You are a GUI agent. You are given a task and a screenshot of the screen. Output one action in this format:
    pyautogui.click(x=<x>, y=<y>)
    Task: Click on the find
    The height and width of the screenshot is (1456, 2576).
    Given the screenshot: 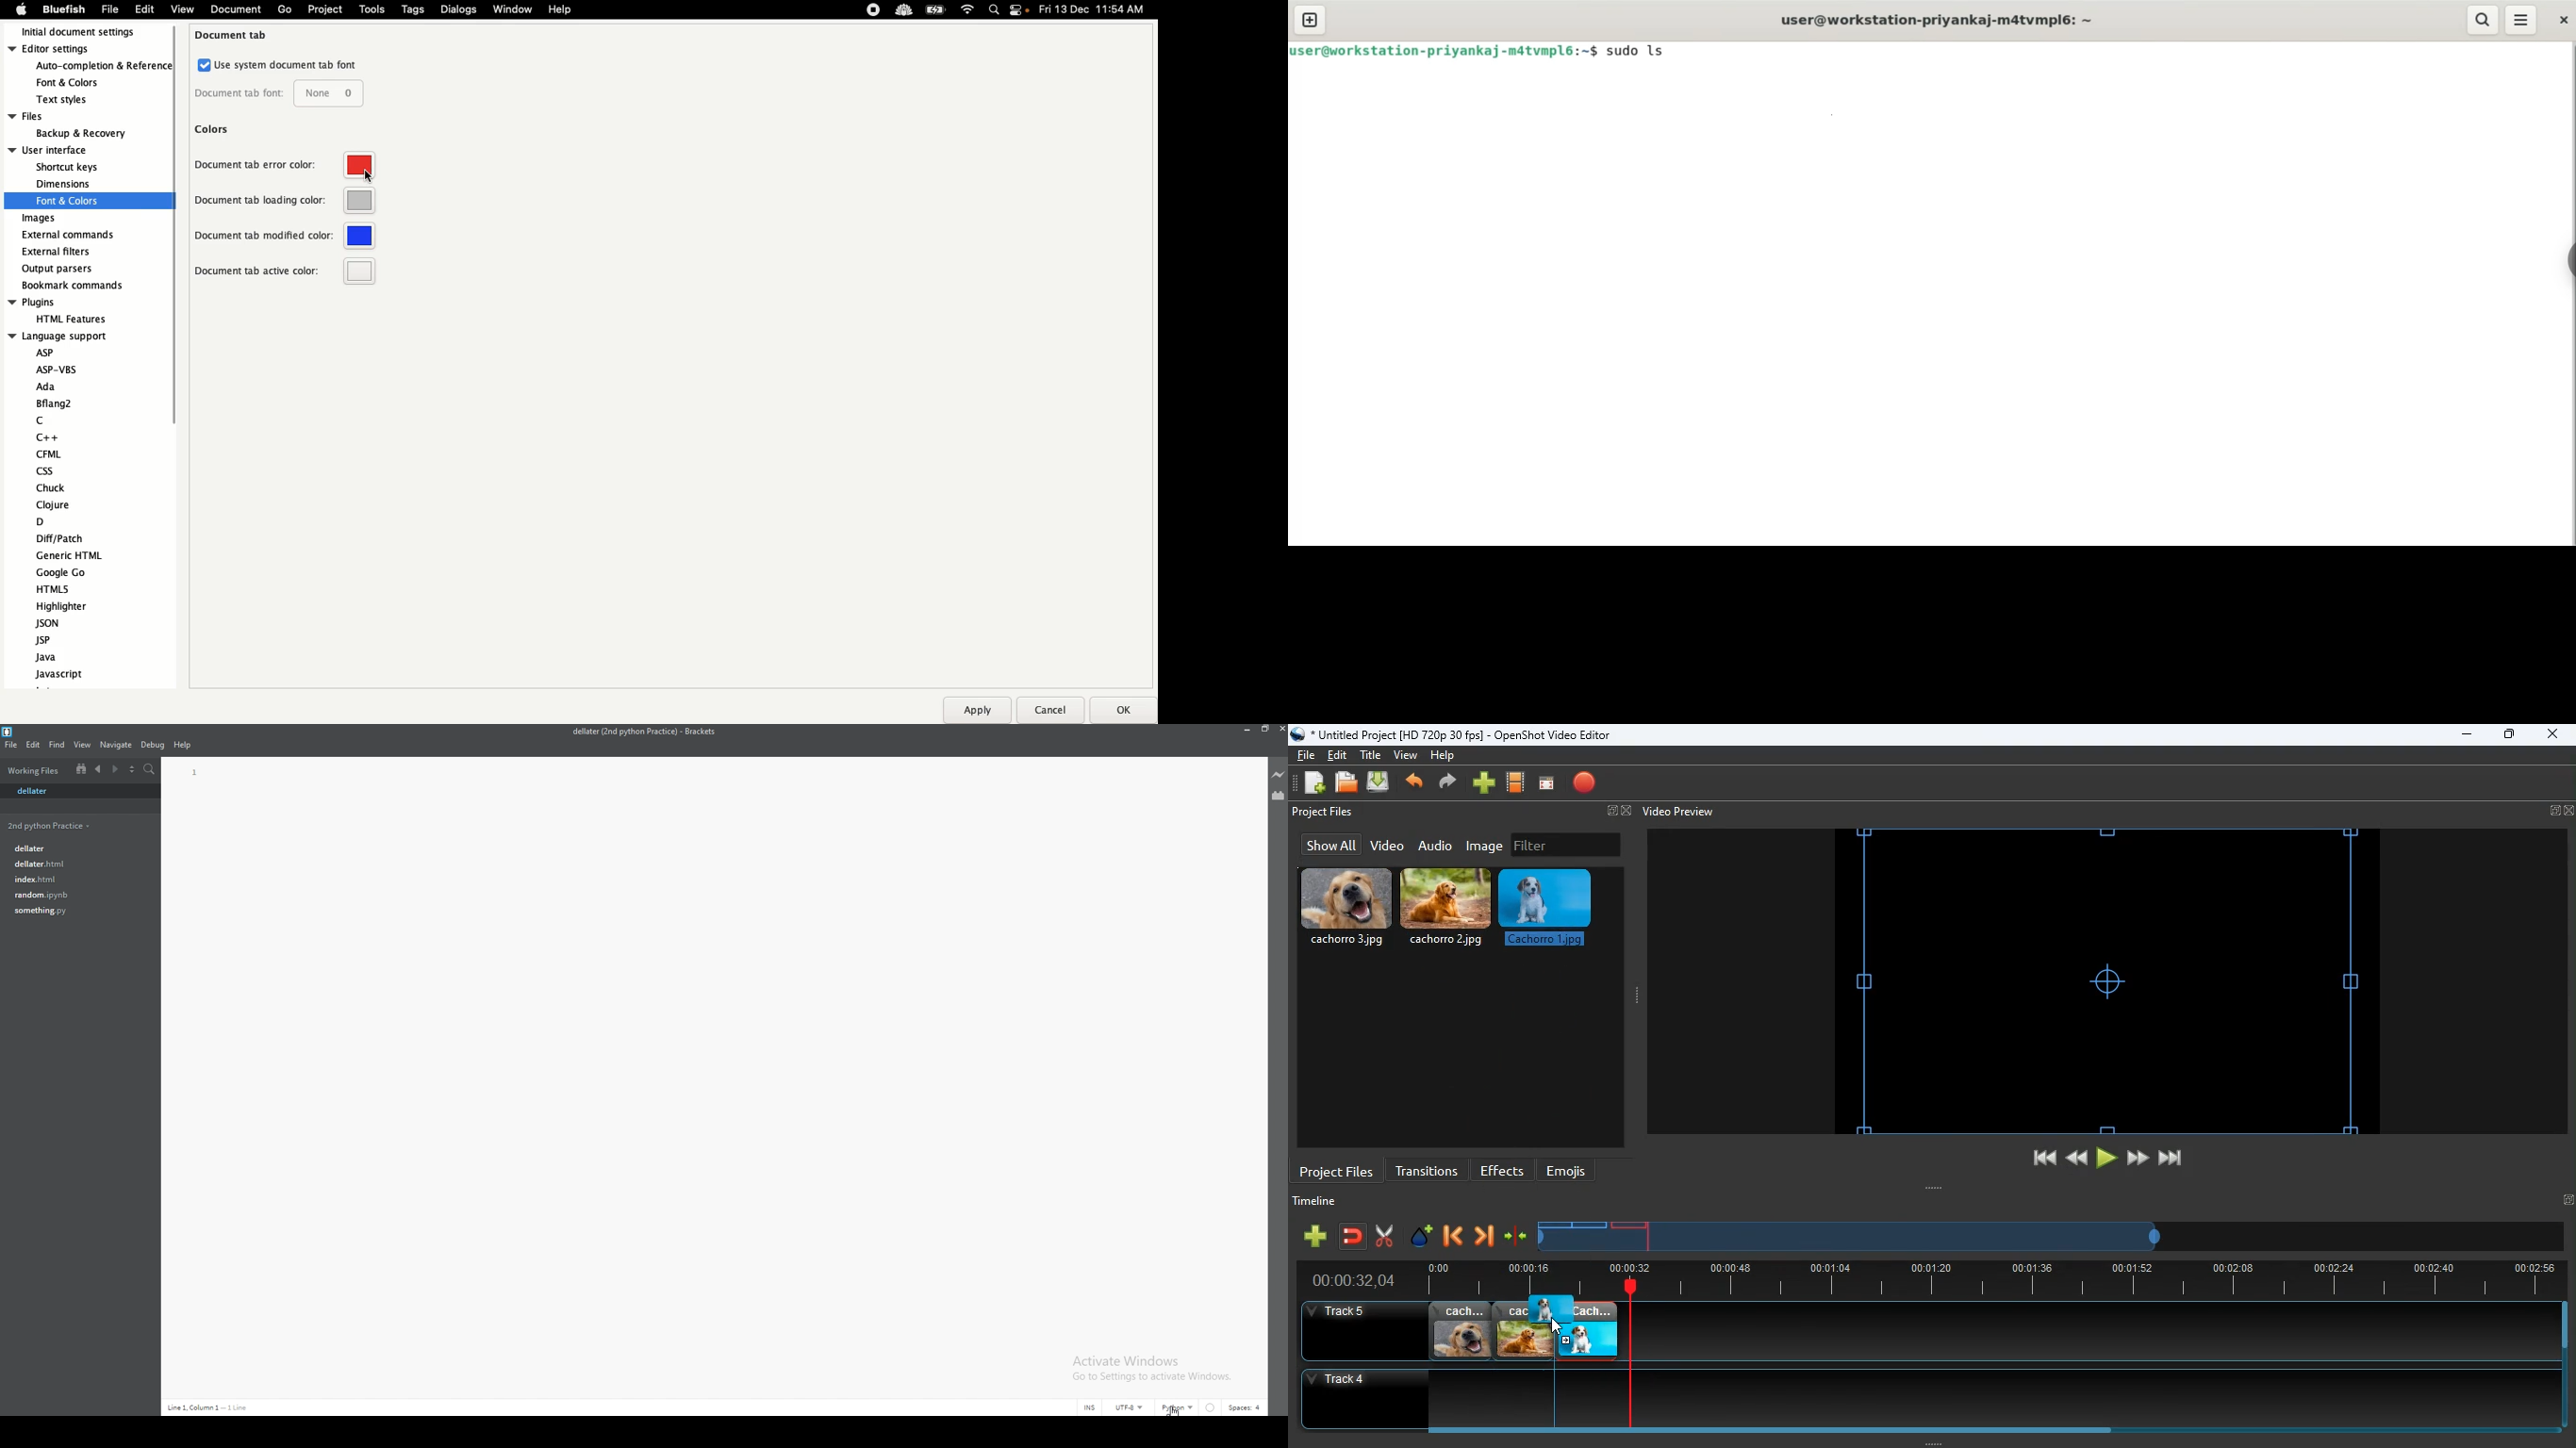 What is the action you would take?
    pyautogui.click(x=58, y=745)
    